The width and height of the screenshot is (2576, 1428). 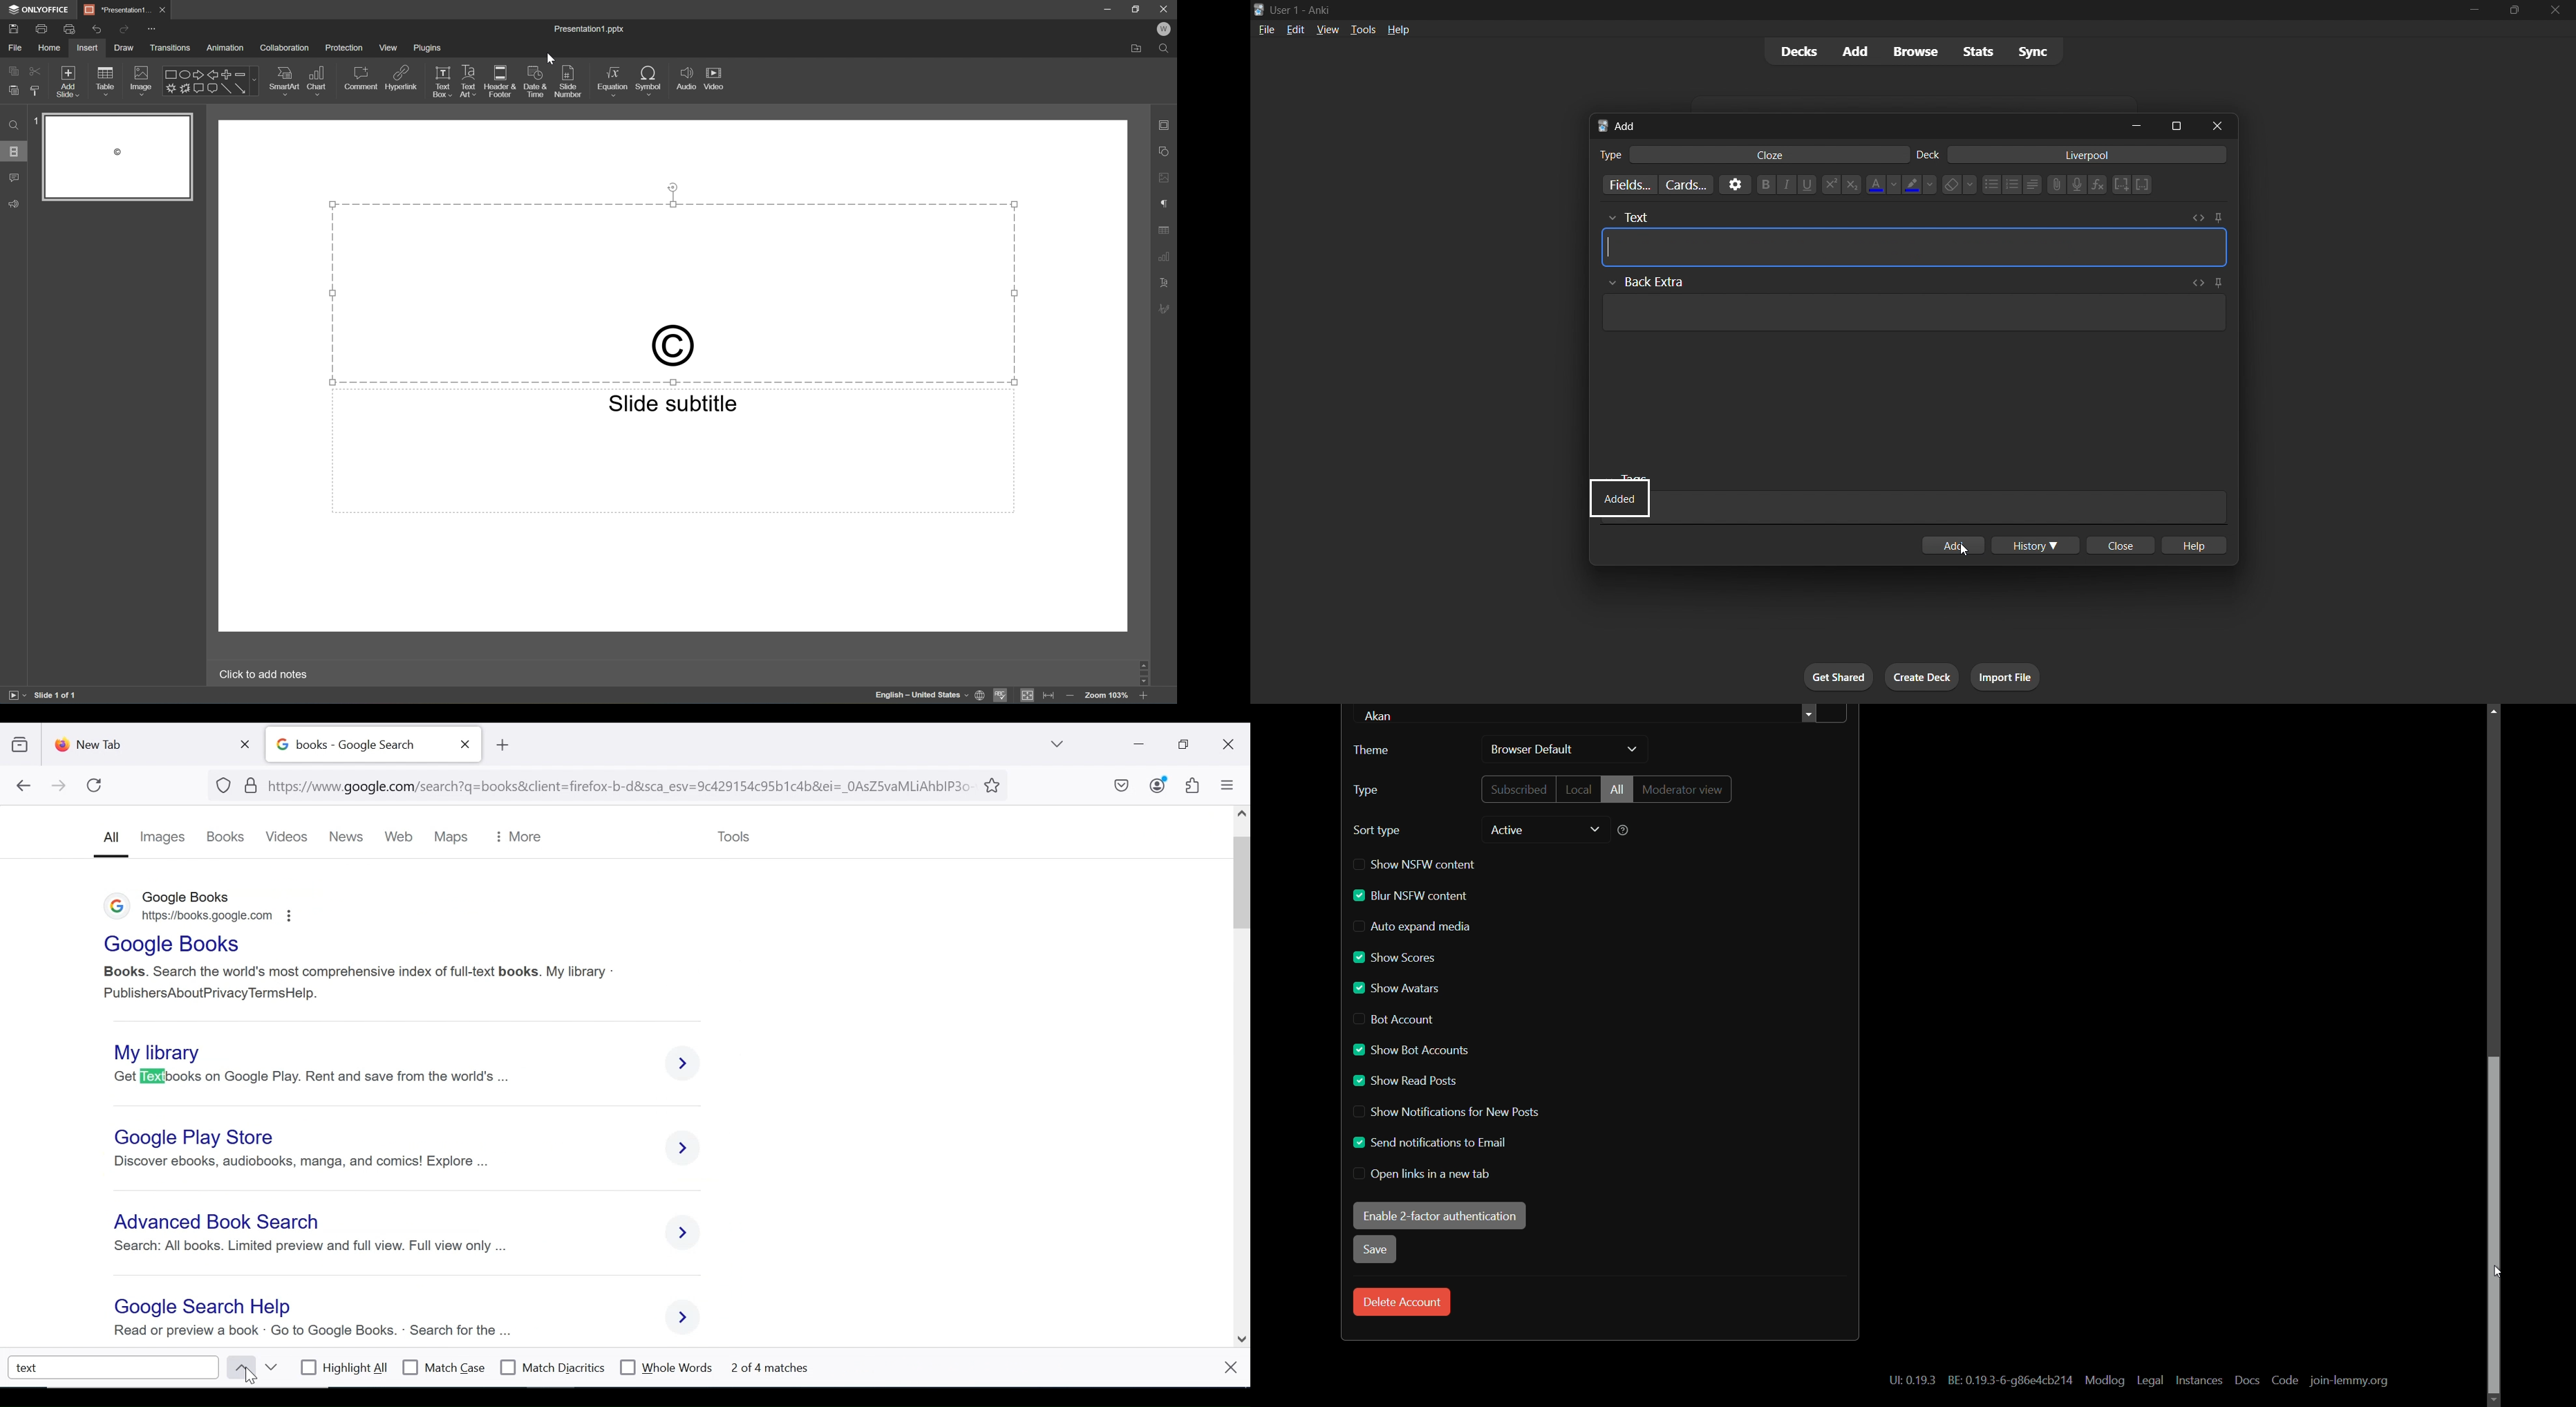 I want to click on maximize/restore, so click(x=2514, y=12).